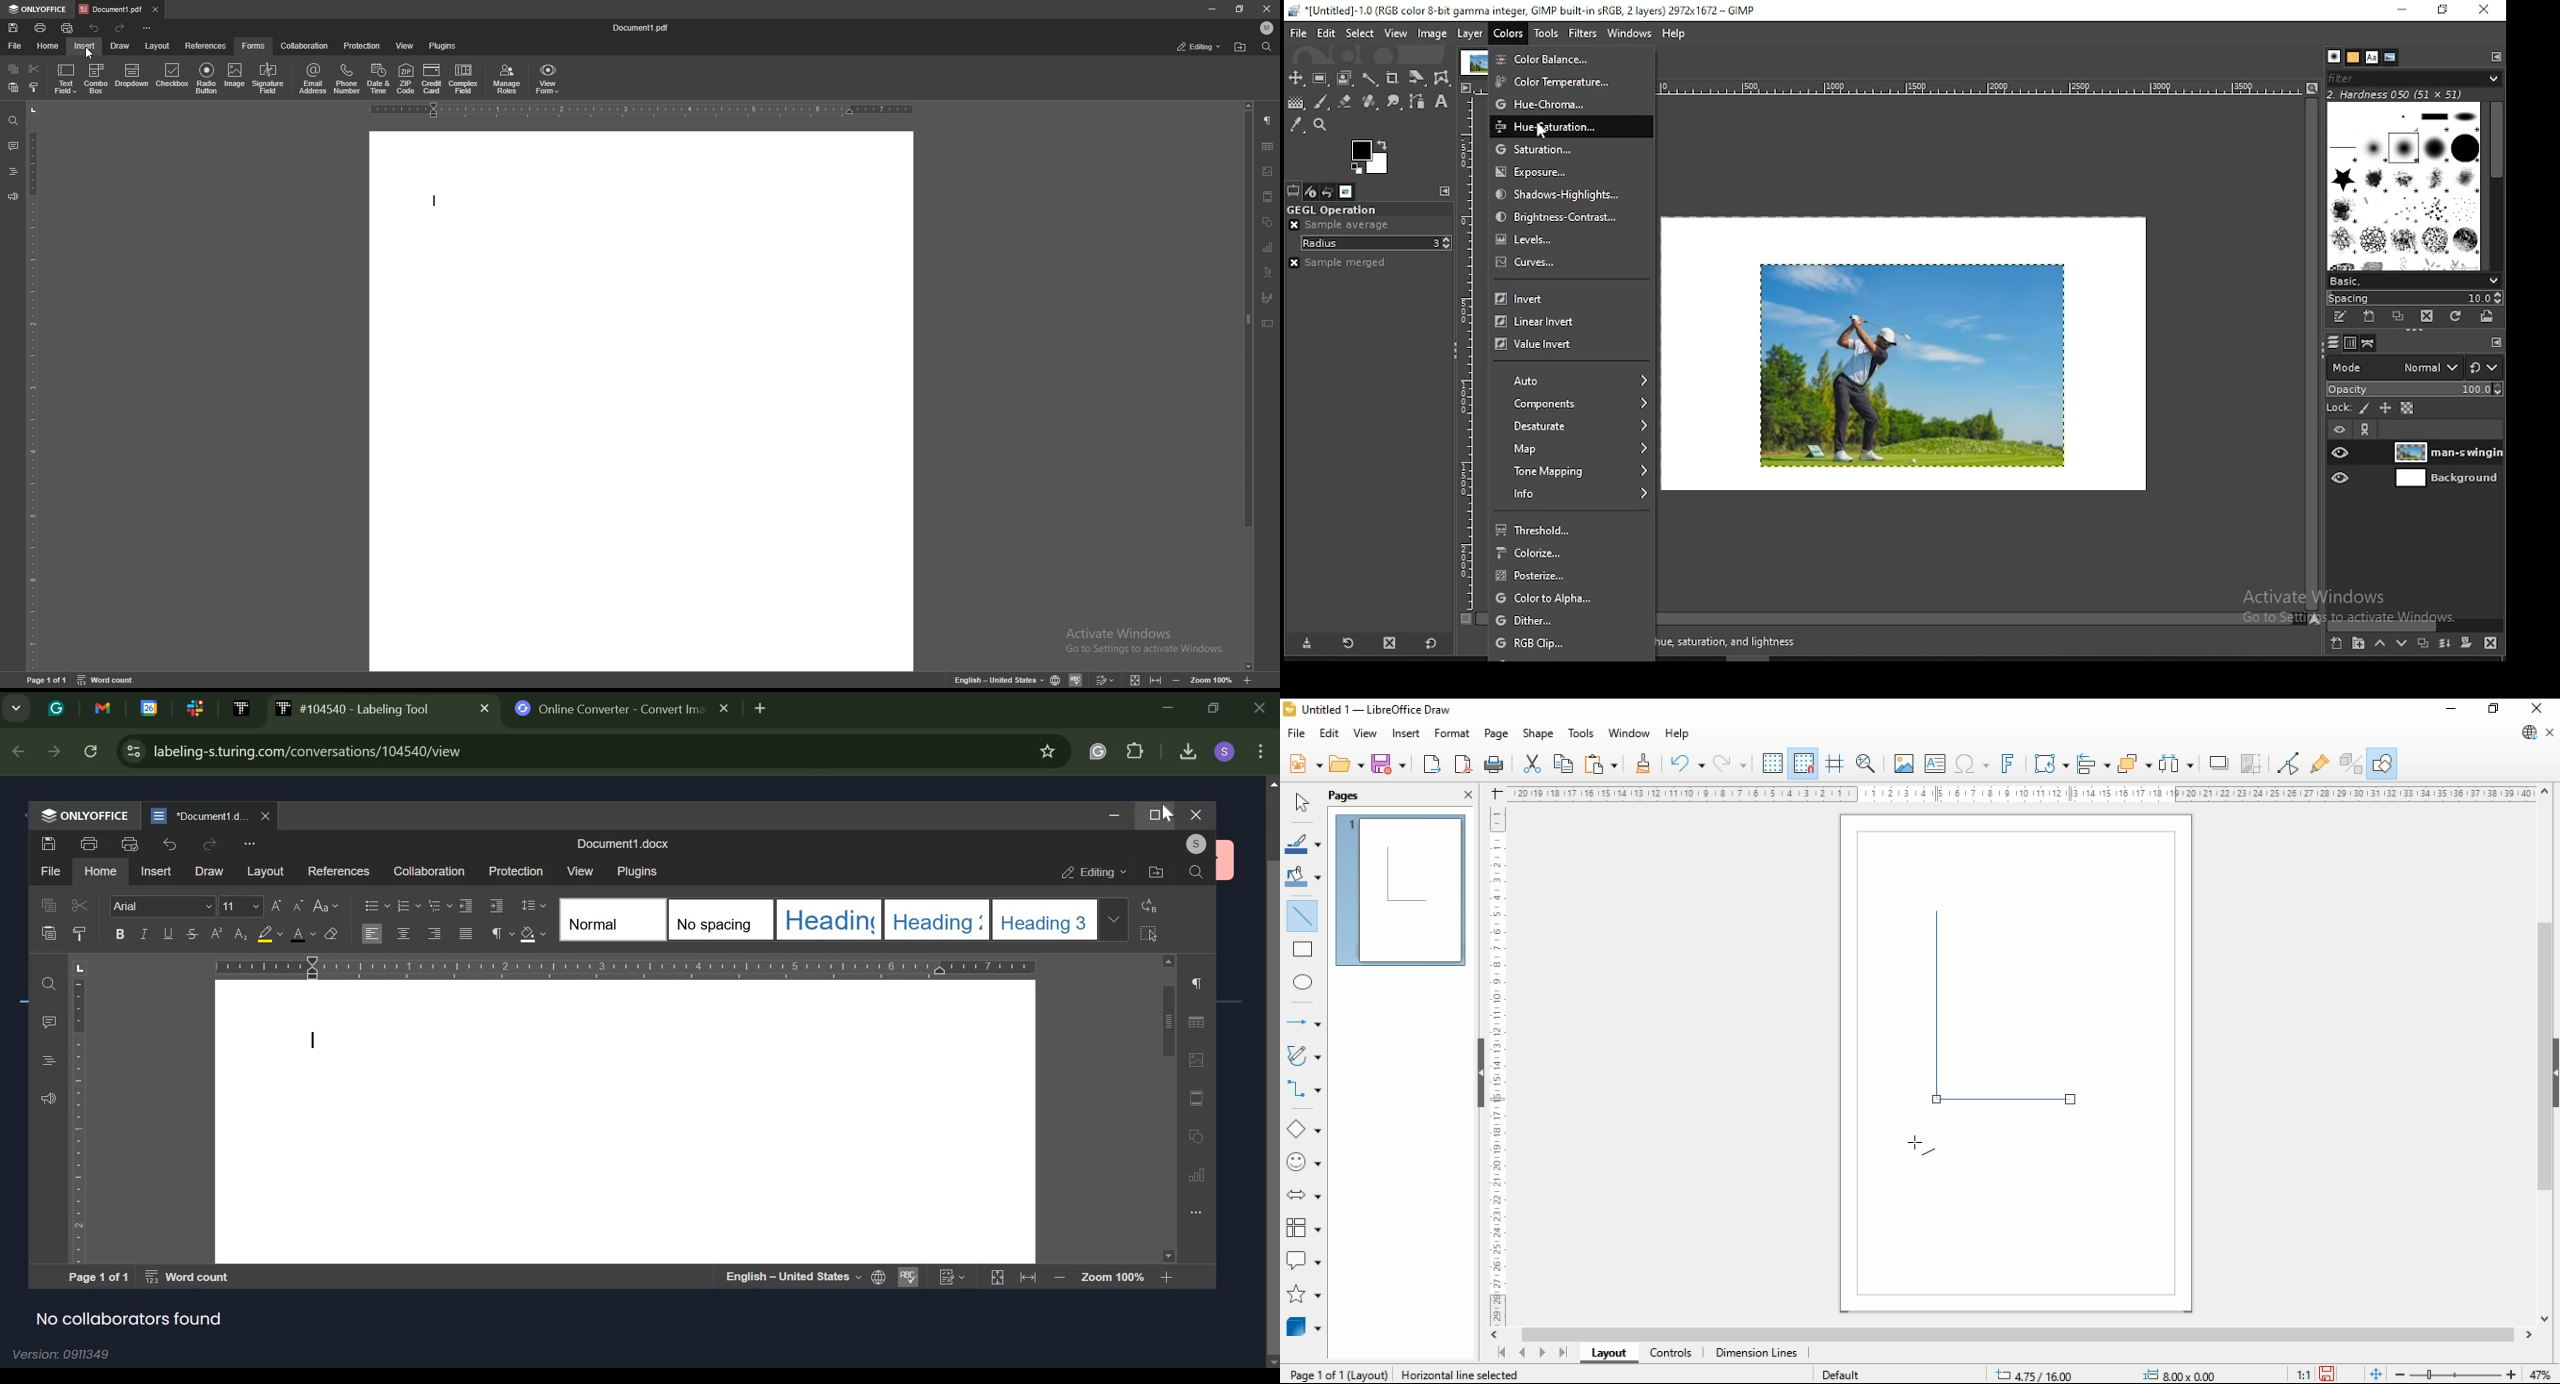  Describe the element at coordinates (168, 933) in the screenshot. I see `underline` at that location.